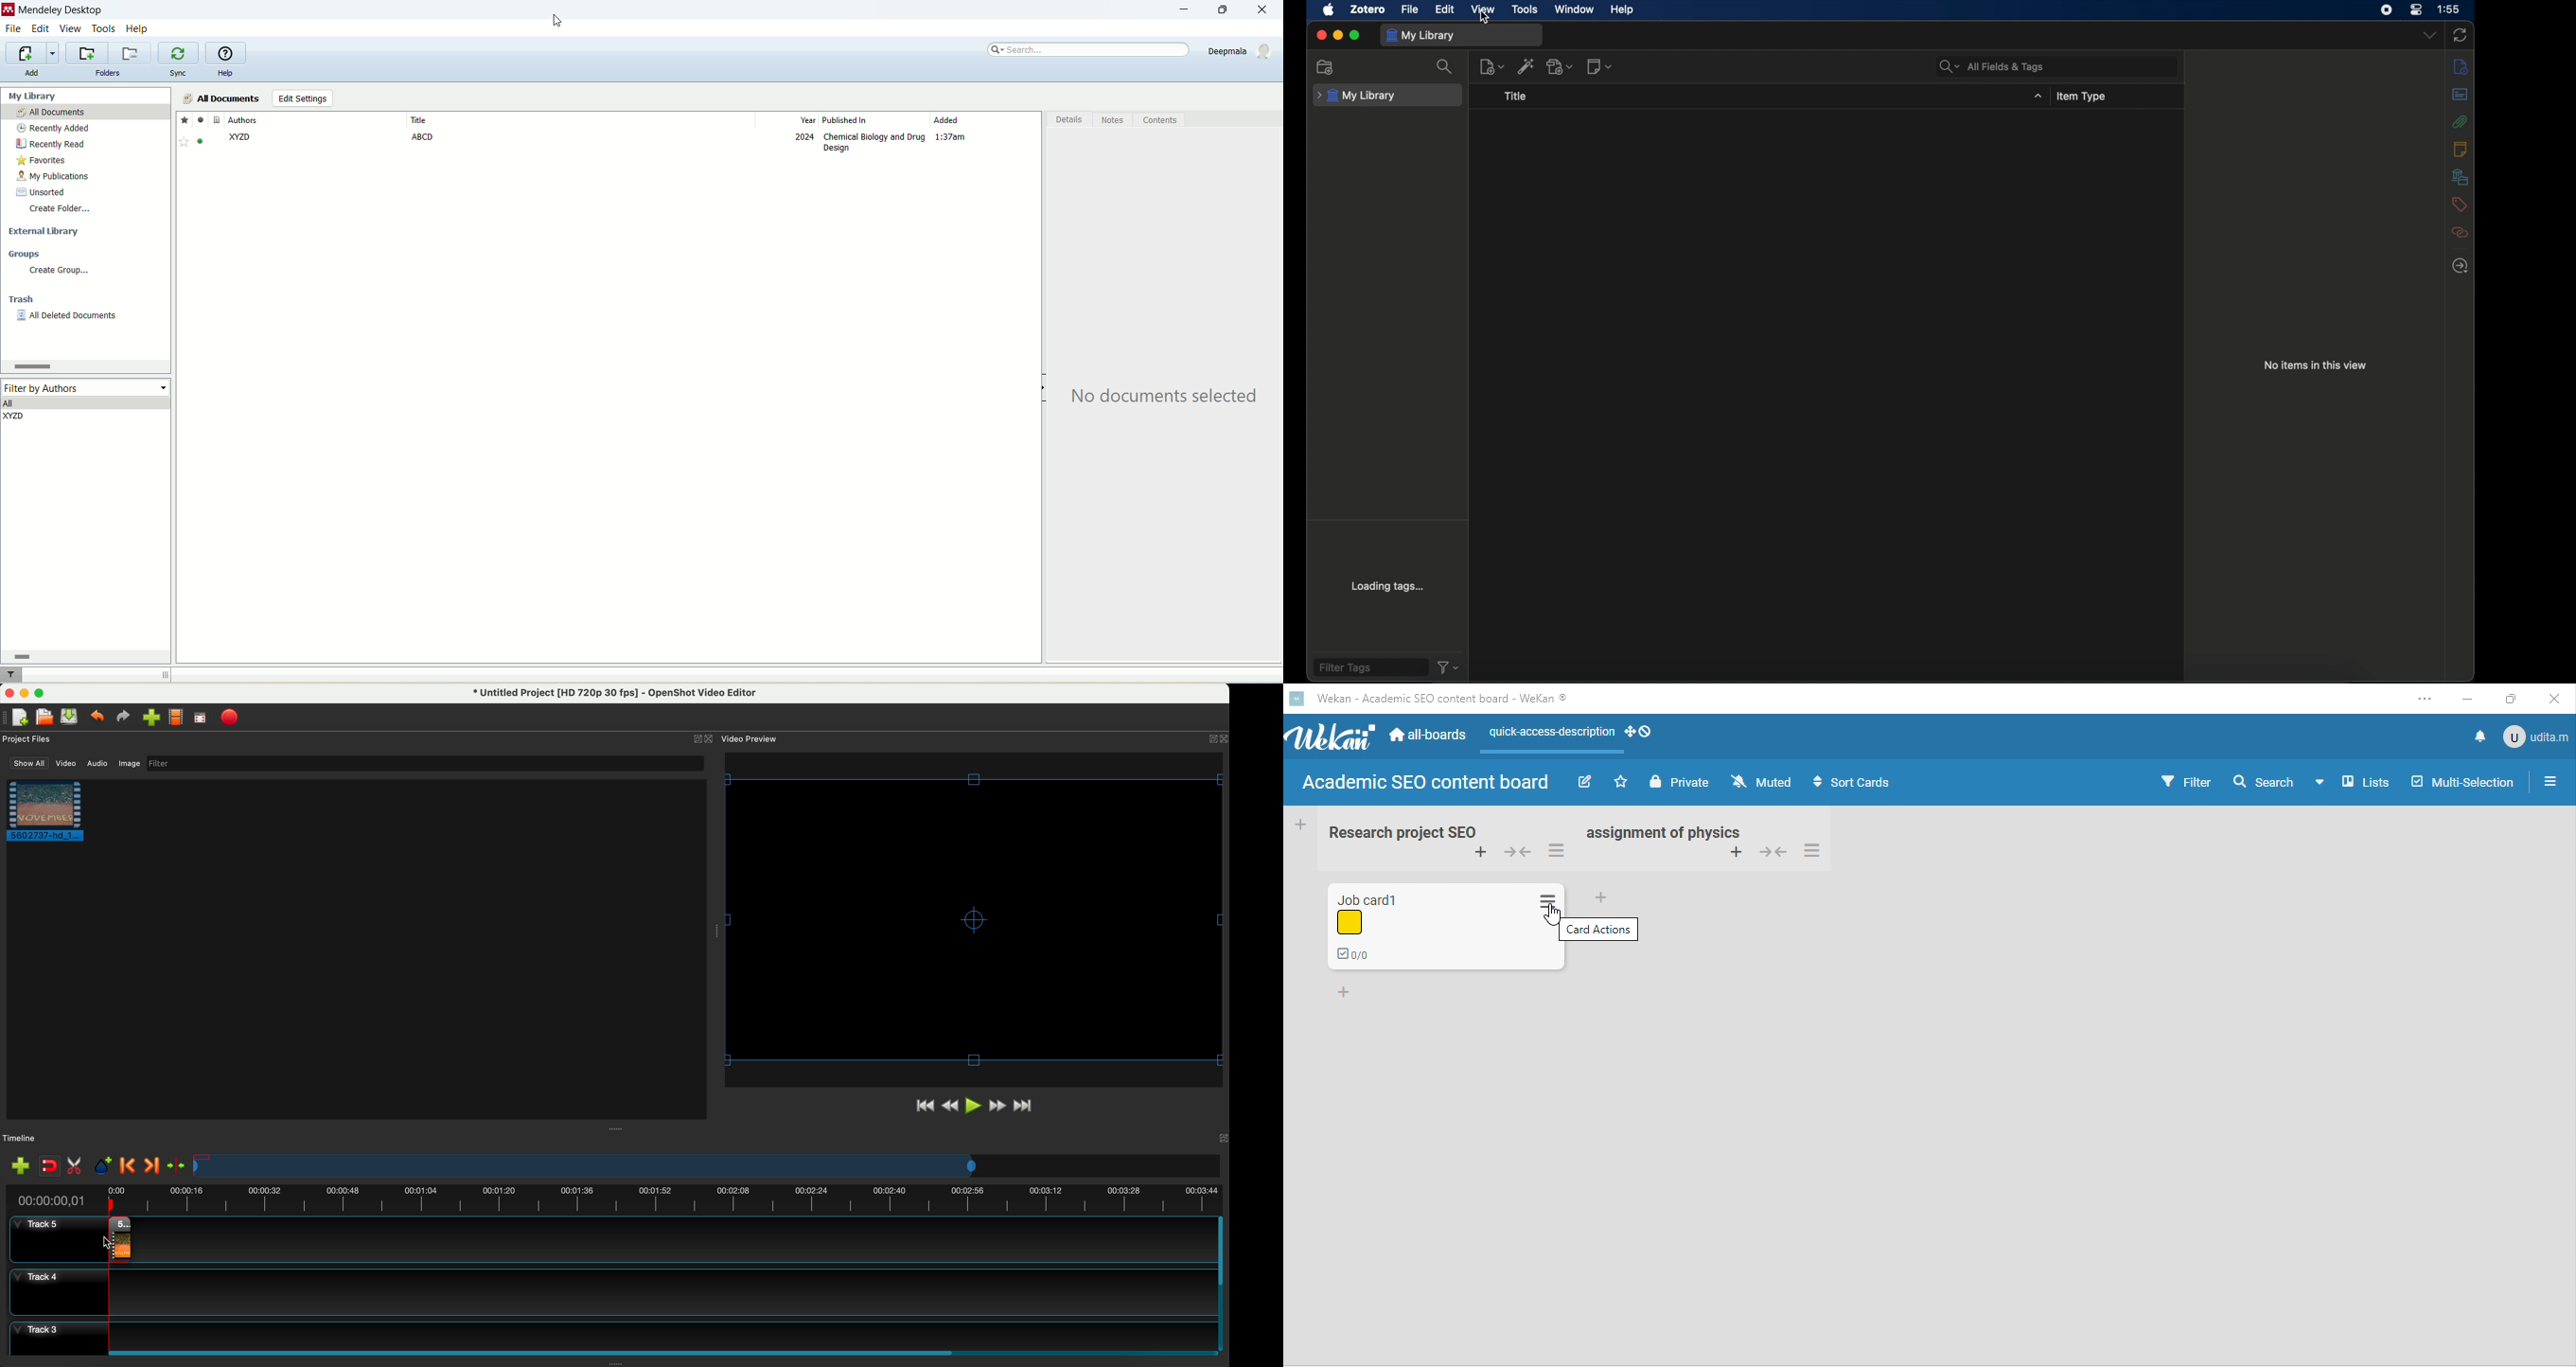 The width and height of the screenshot is (2576, 1372). What do you see at coordinates (2480, 733) in the screenshot?
I see `notifications` at bounding box center [2480, 733].